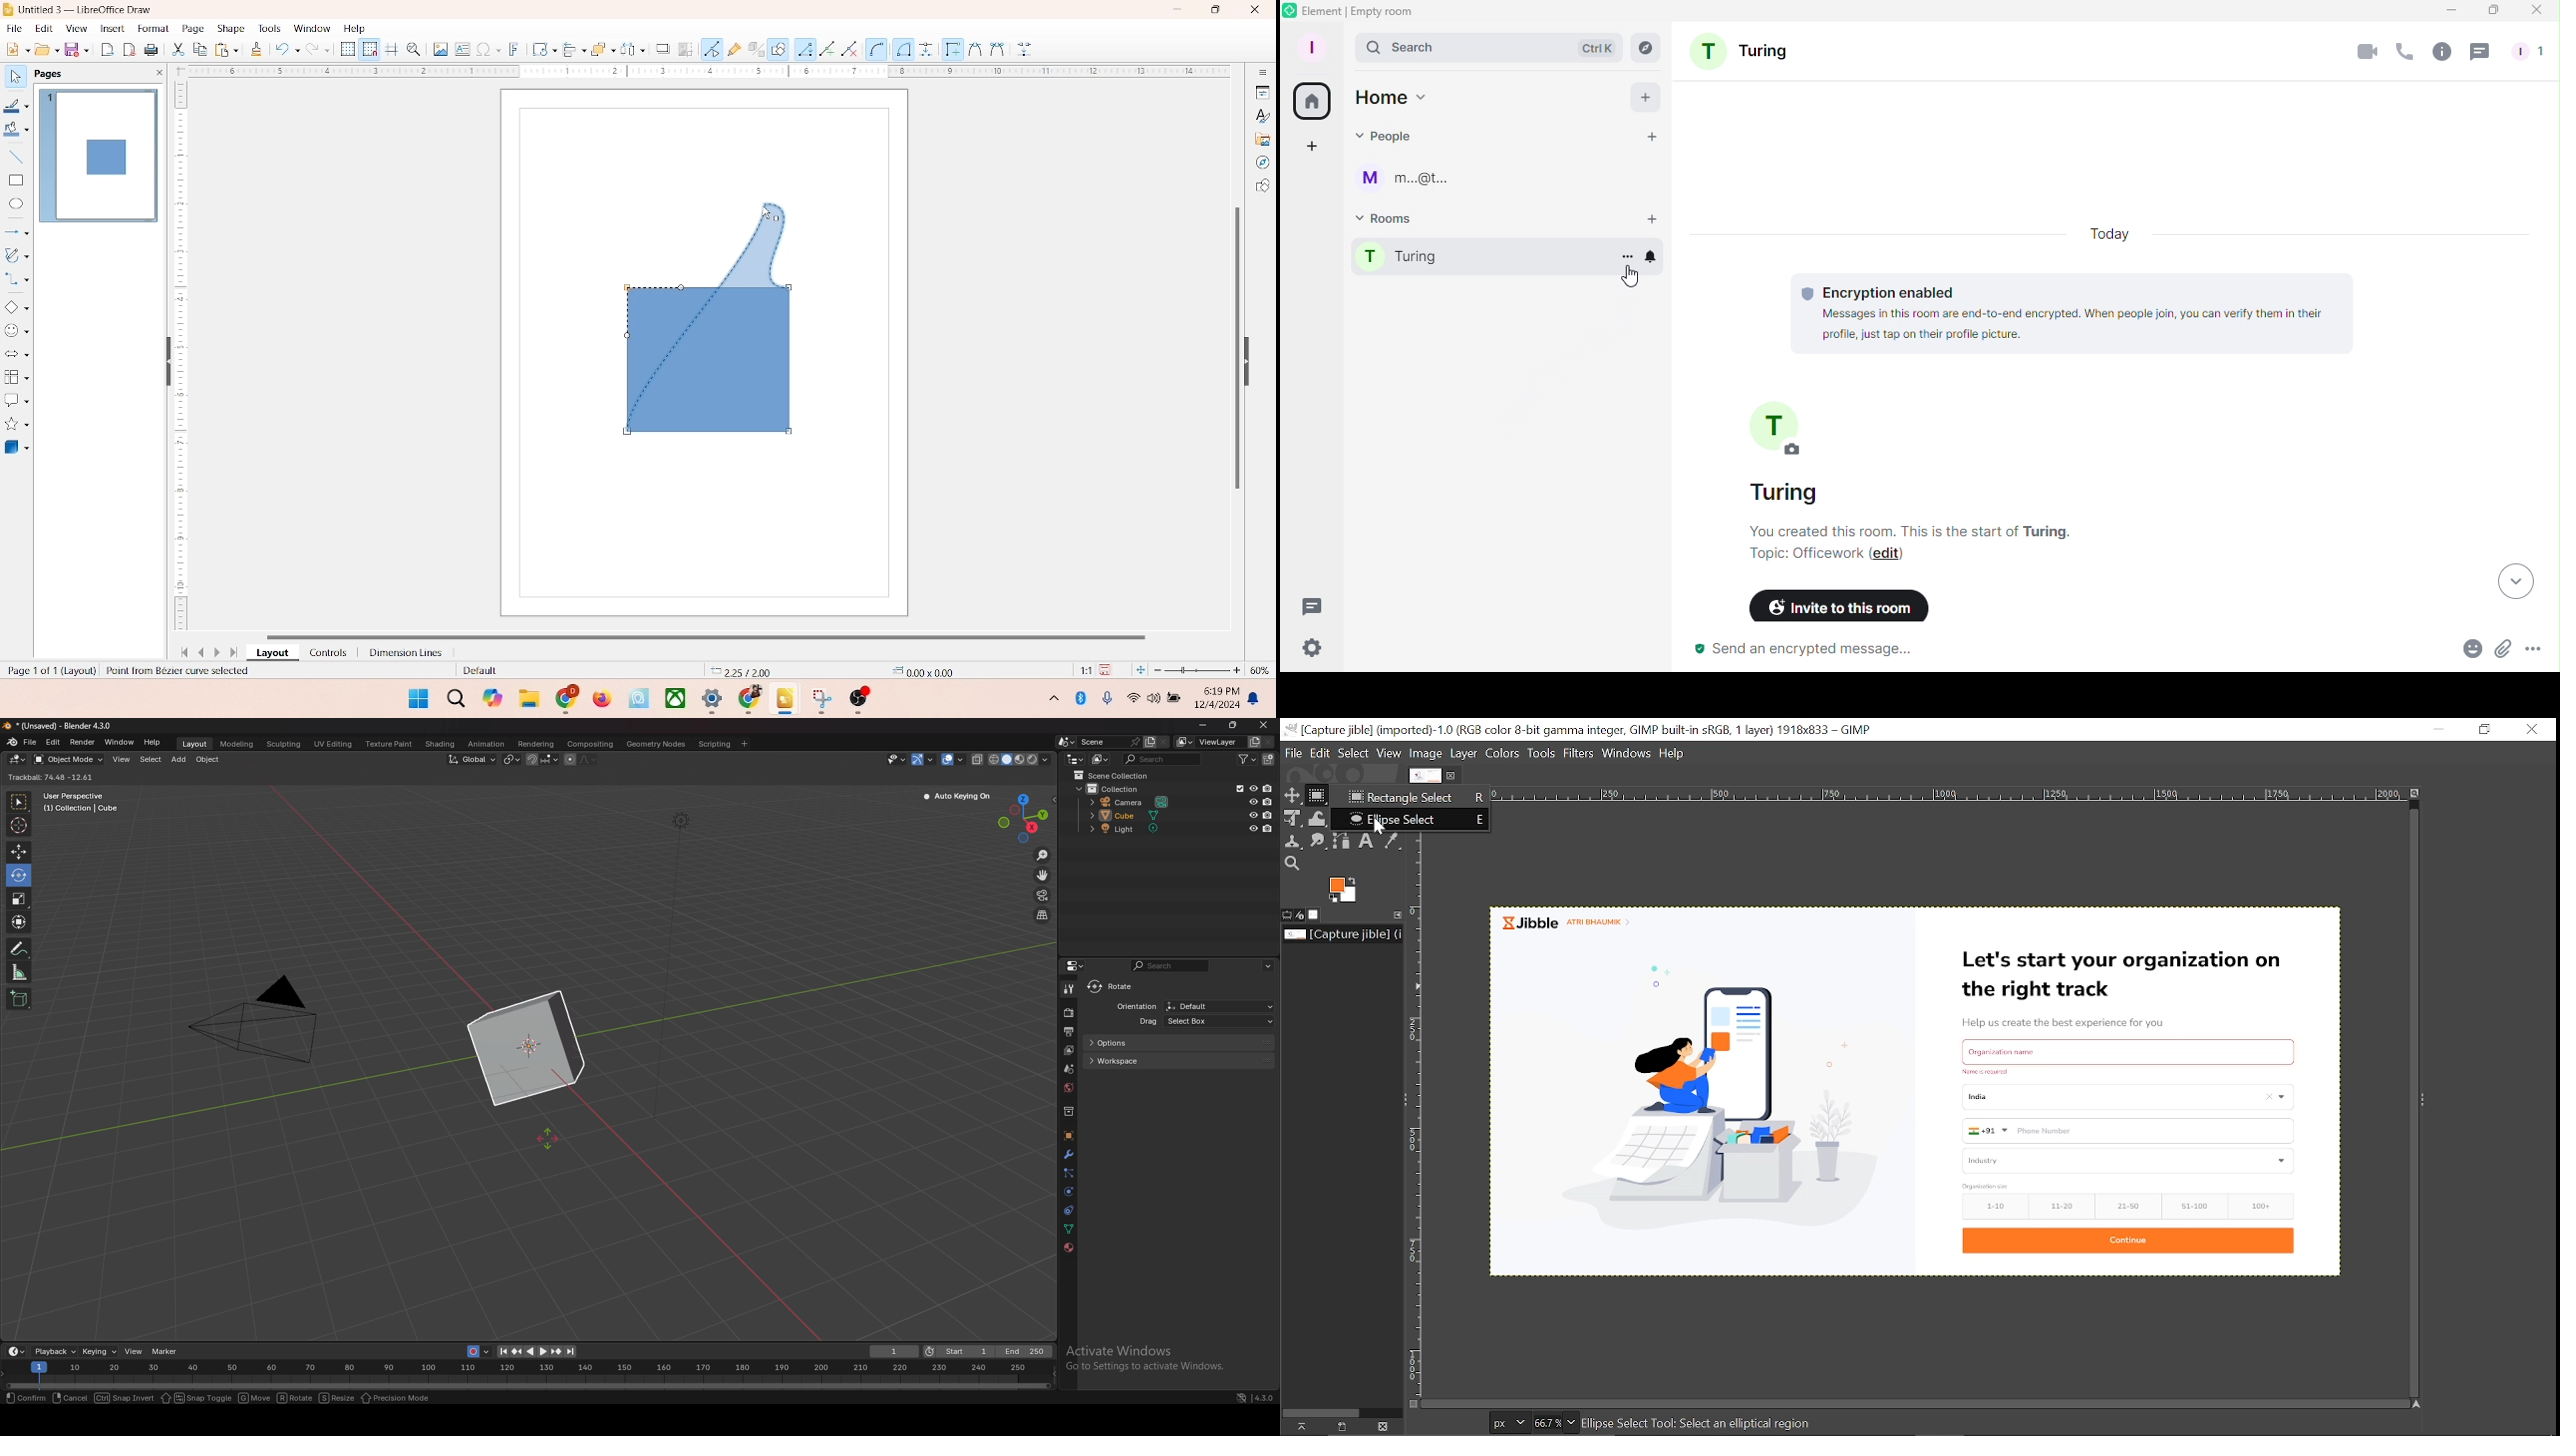 The image size is (2576, 1456). Describe the element at coordinates (917, 669) in the screenshot. I see `anchor point` at that location.